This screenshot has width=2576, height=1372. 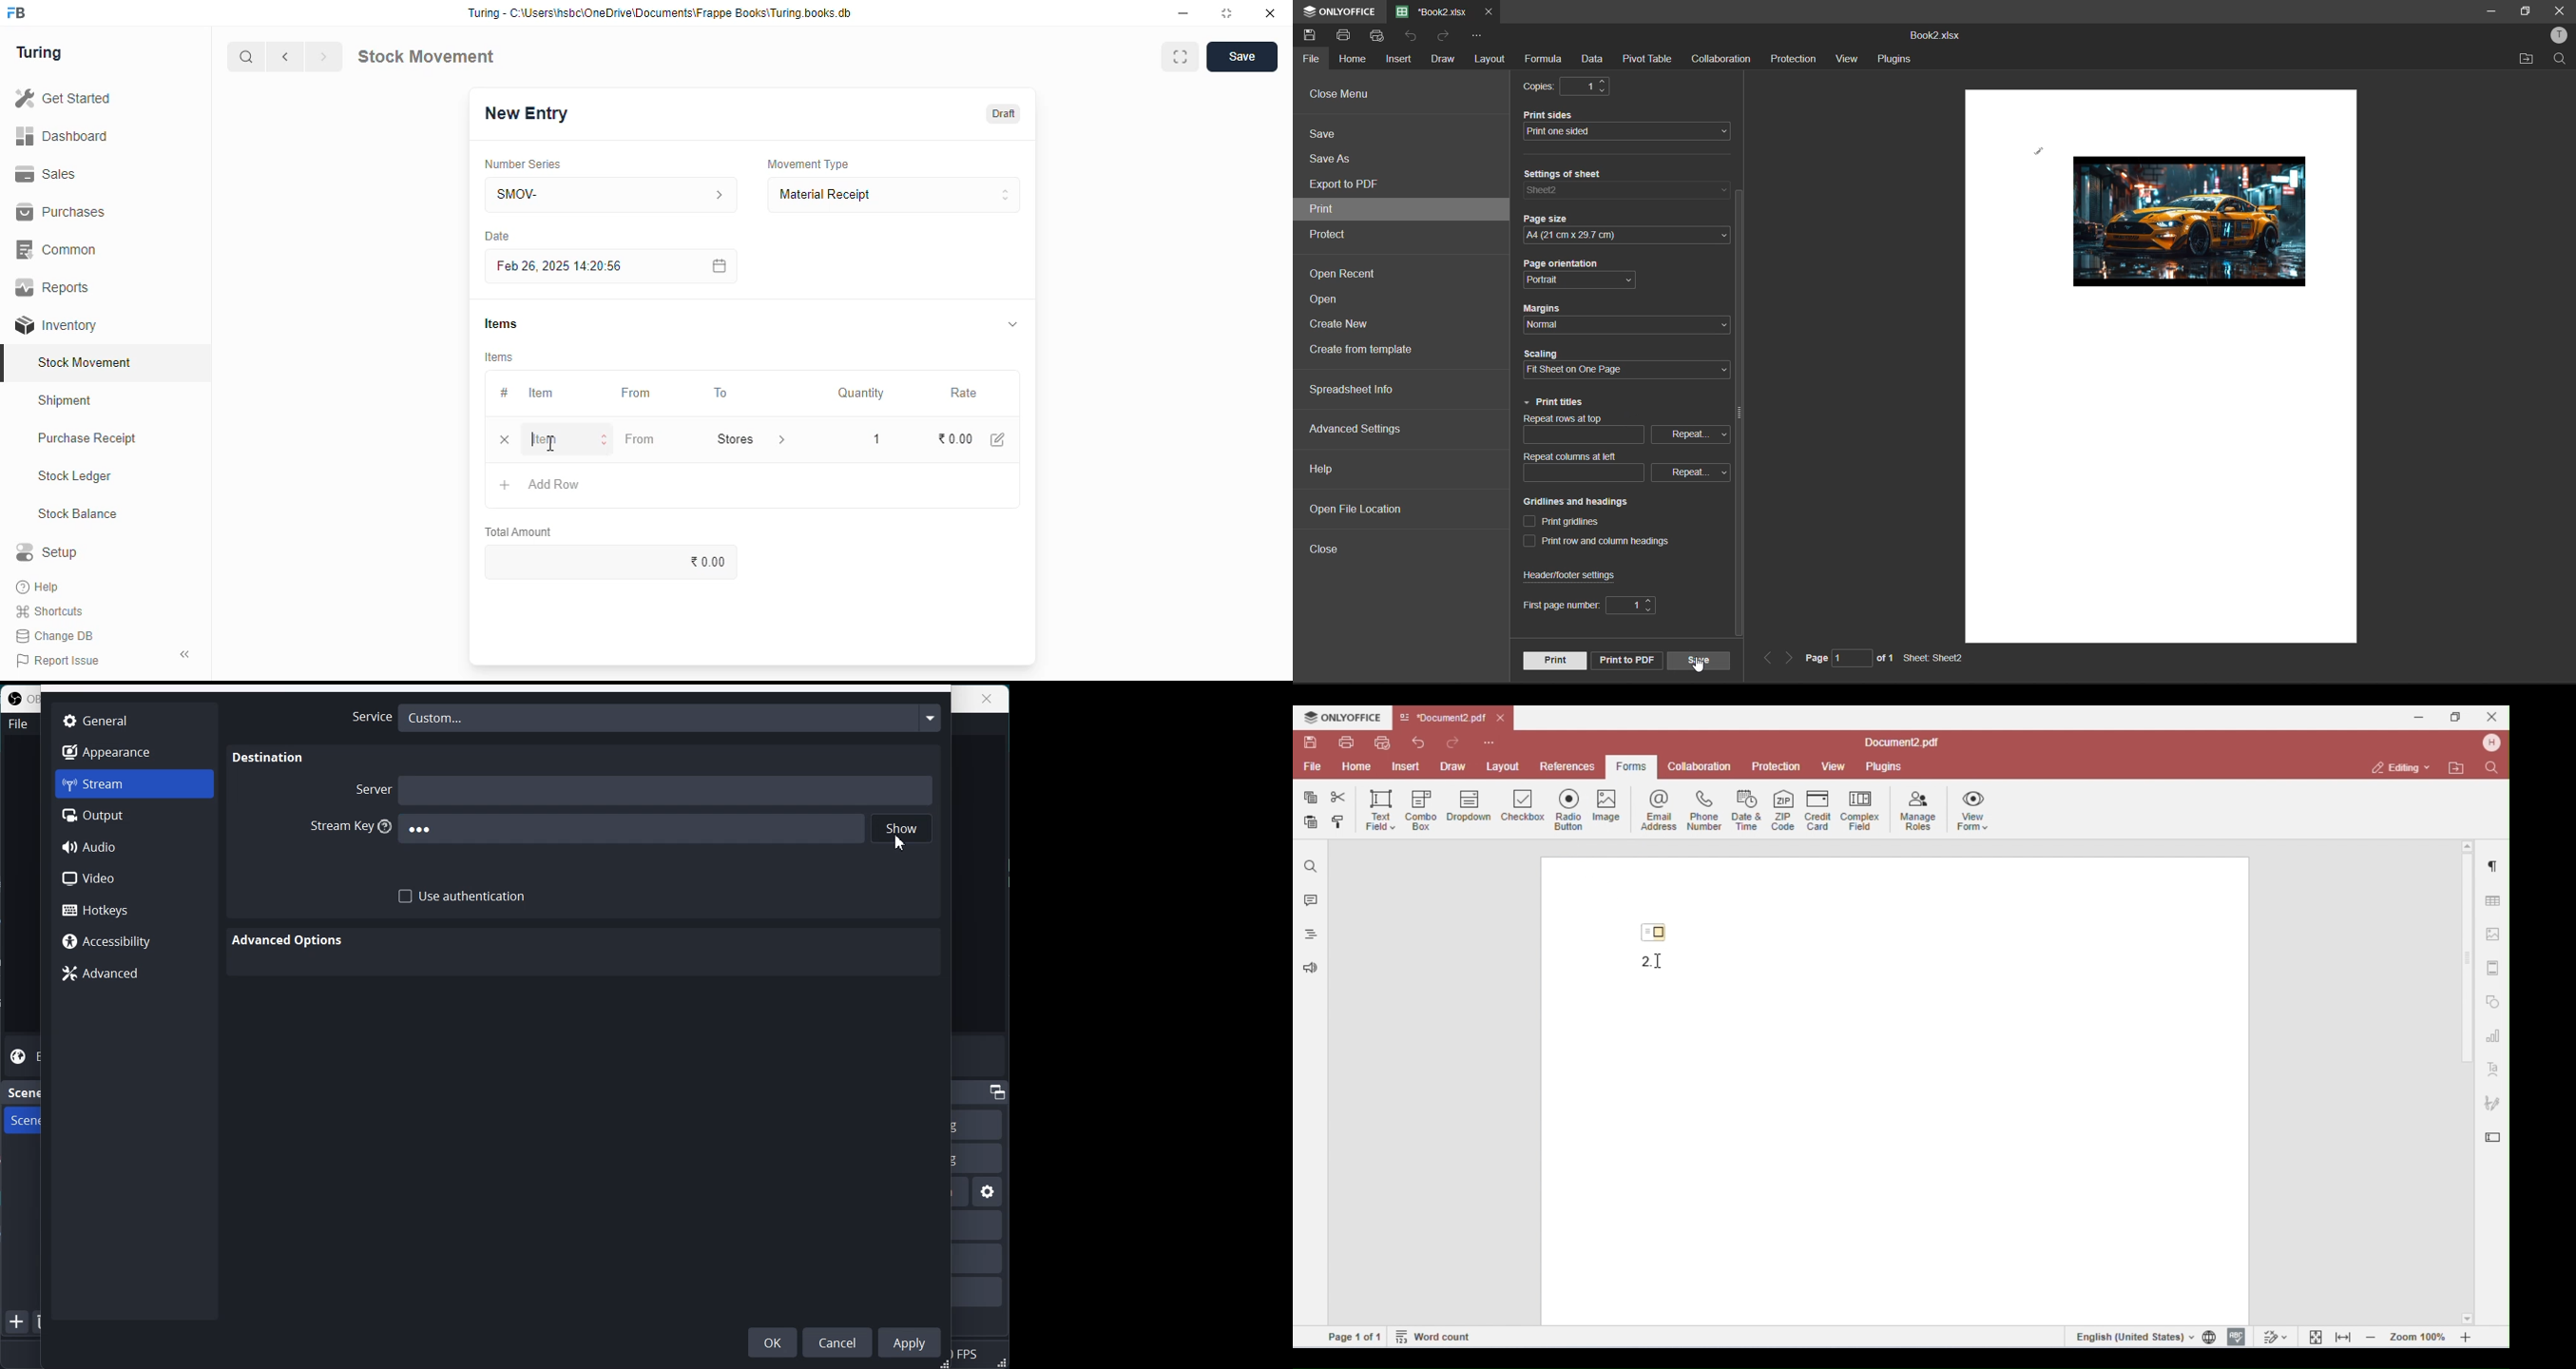 I want to click on repeat, so click(x=1689, y=433).